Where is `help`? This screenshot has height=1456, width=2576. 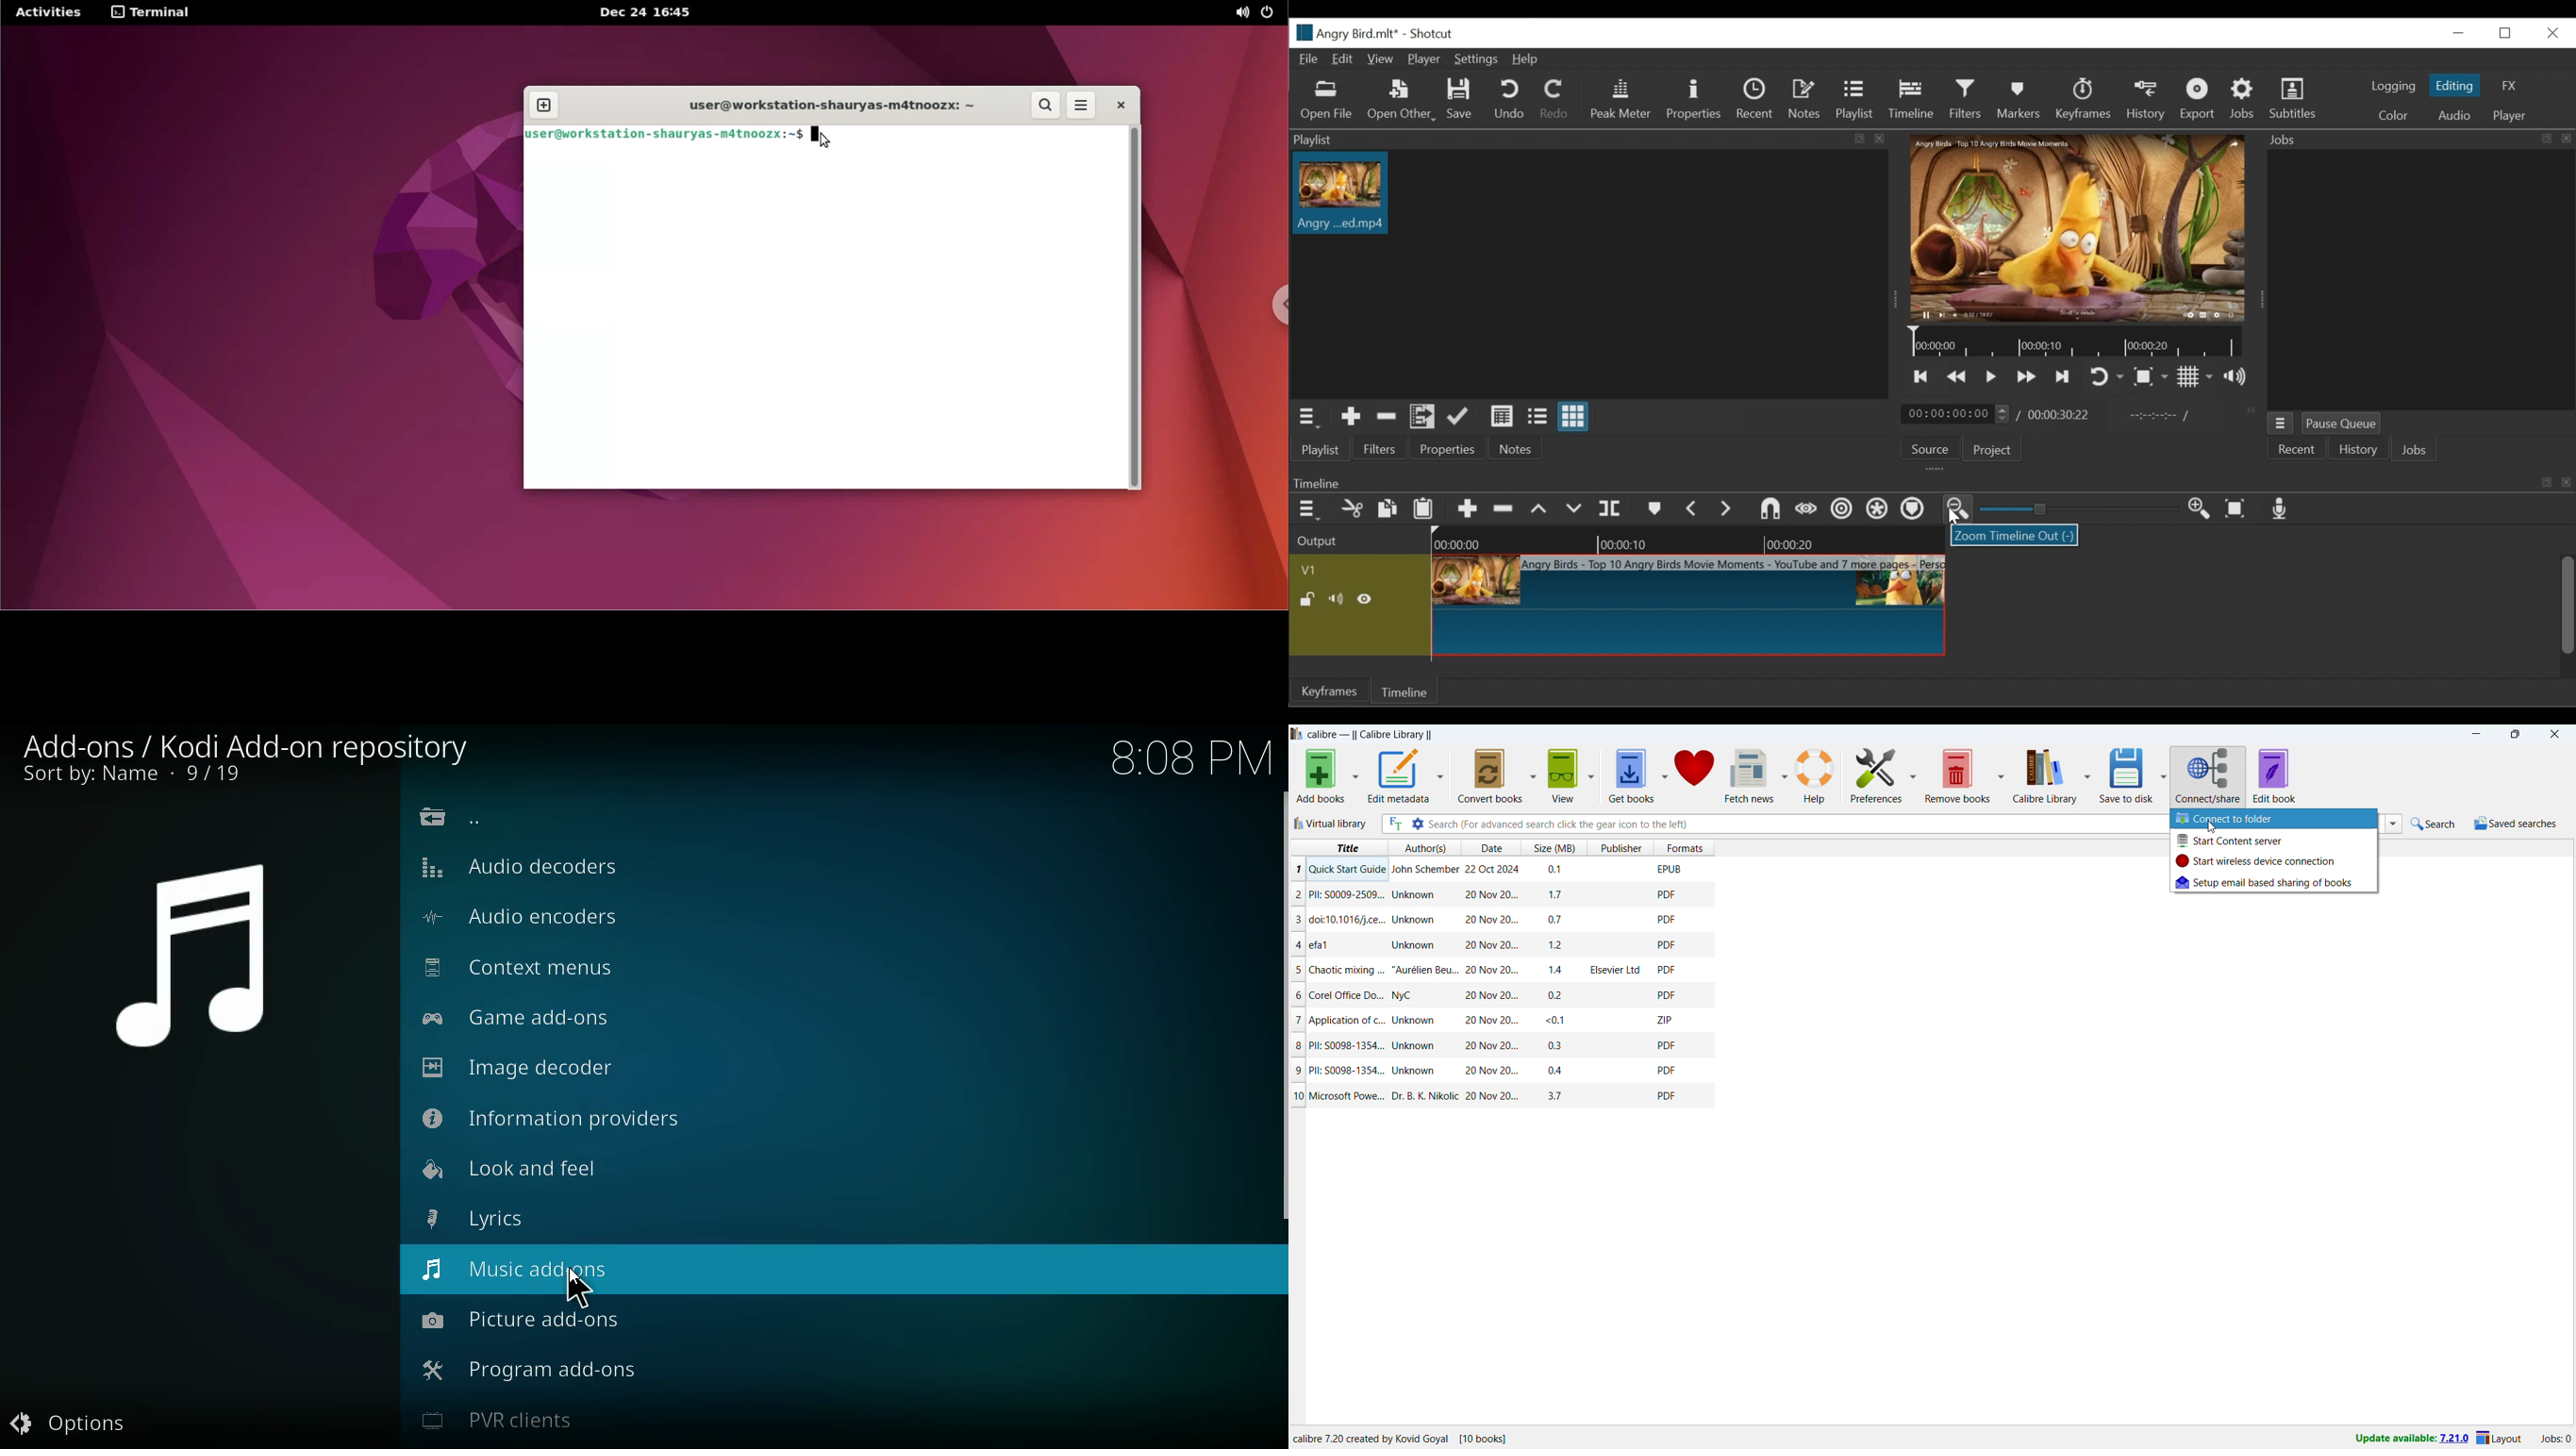 help is located at coordinates (1816, 775).